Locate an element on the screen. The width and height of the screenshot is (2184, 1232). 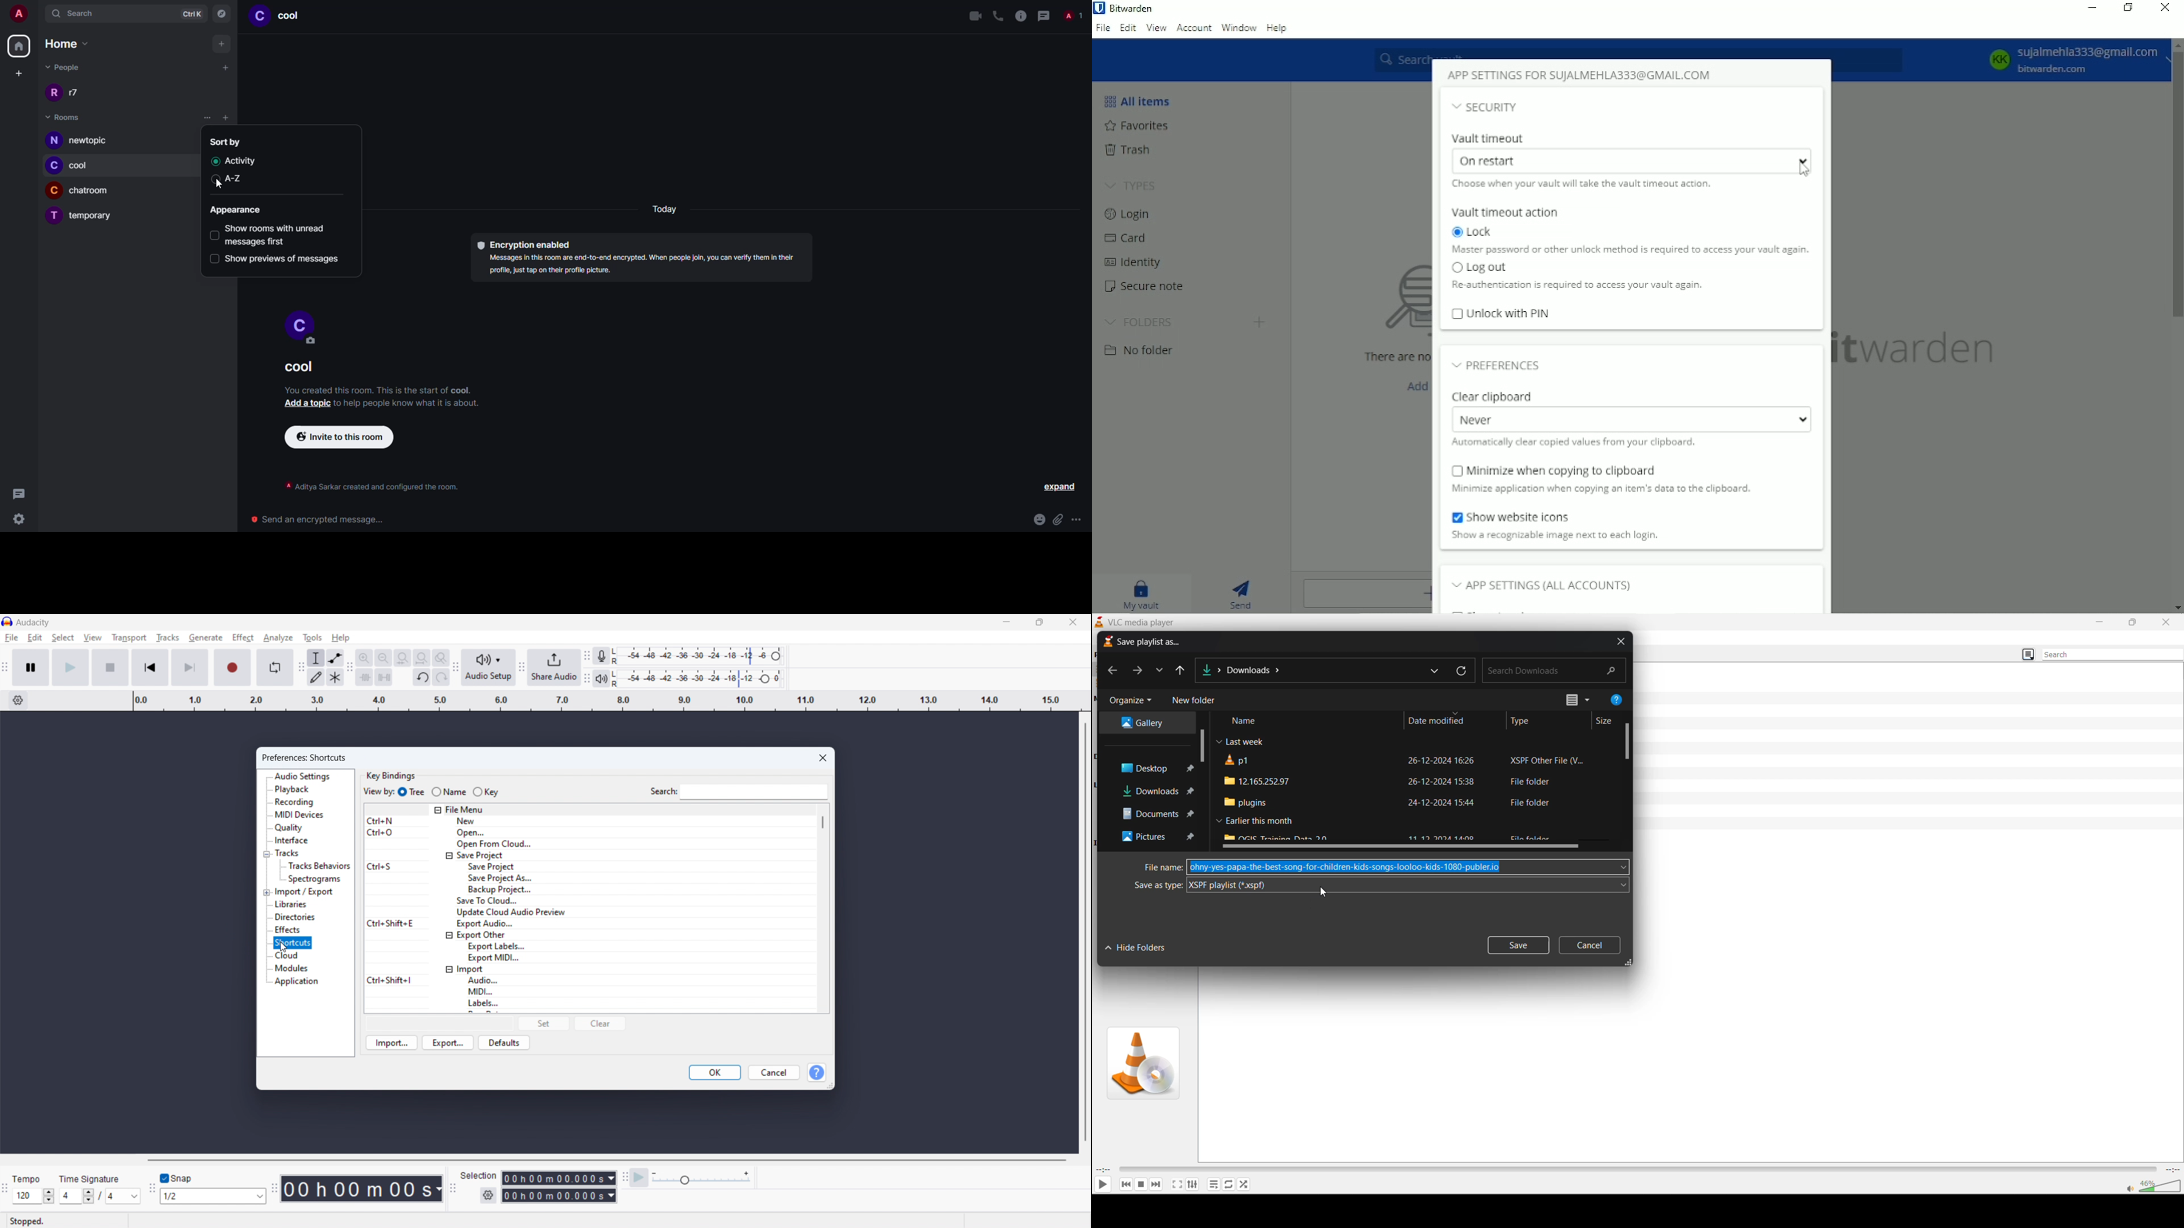
tools is located at coordinates (312, 637).